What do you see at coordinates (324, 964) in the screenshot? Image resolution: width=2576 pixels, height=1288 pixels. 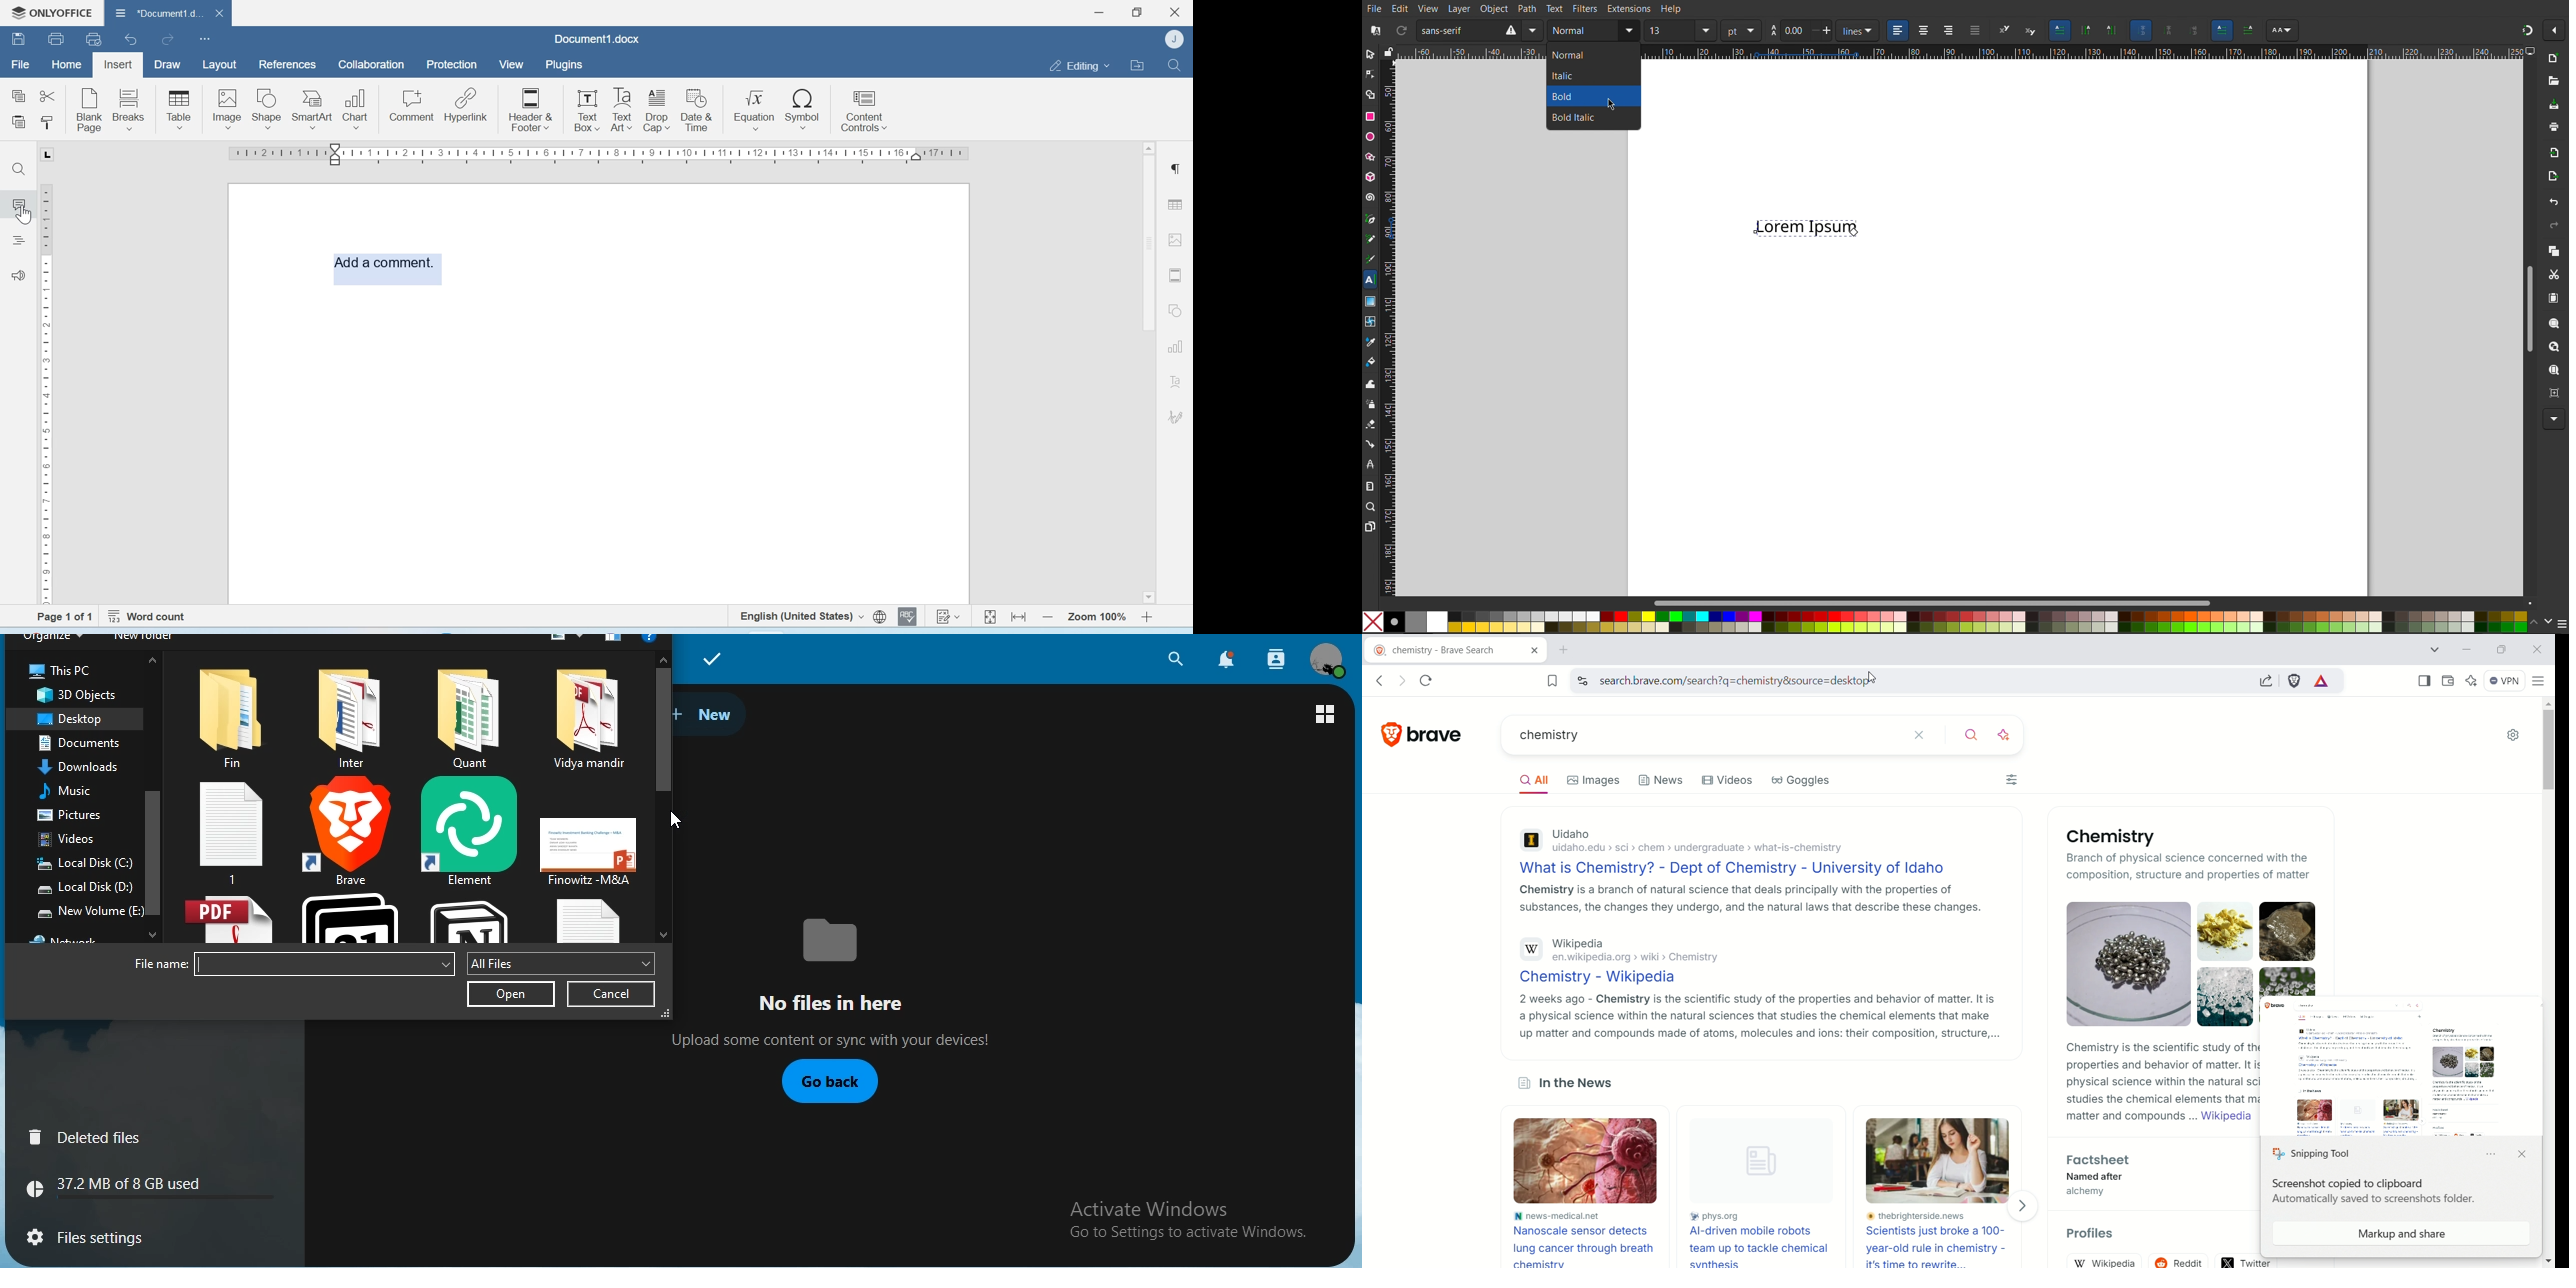 I see `file name` at bounding box center [324, 964].